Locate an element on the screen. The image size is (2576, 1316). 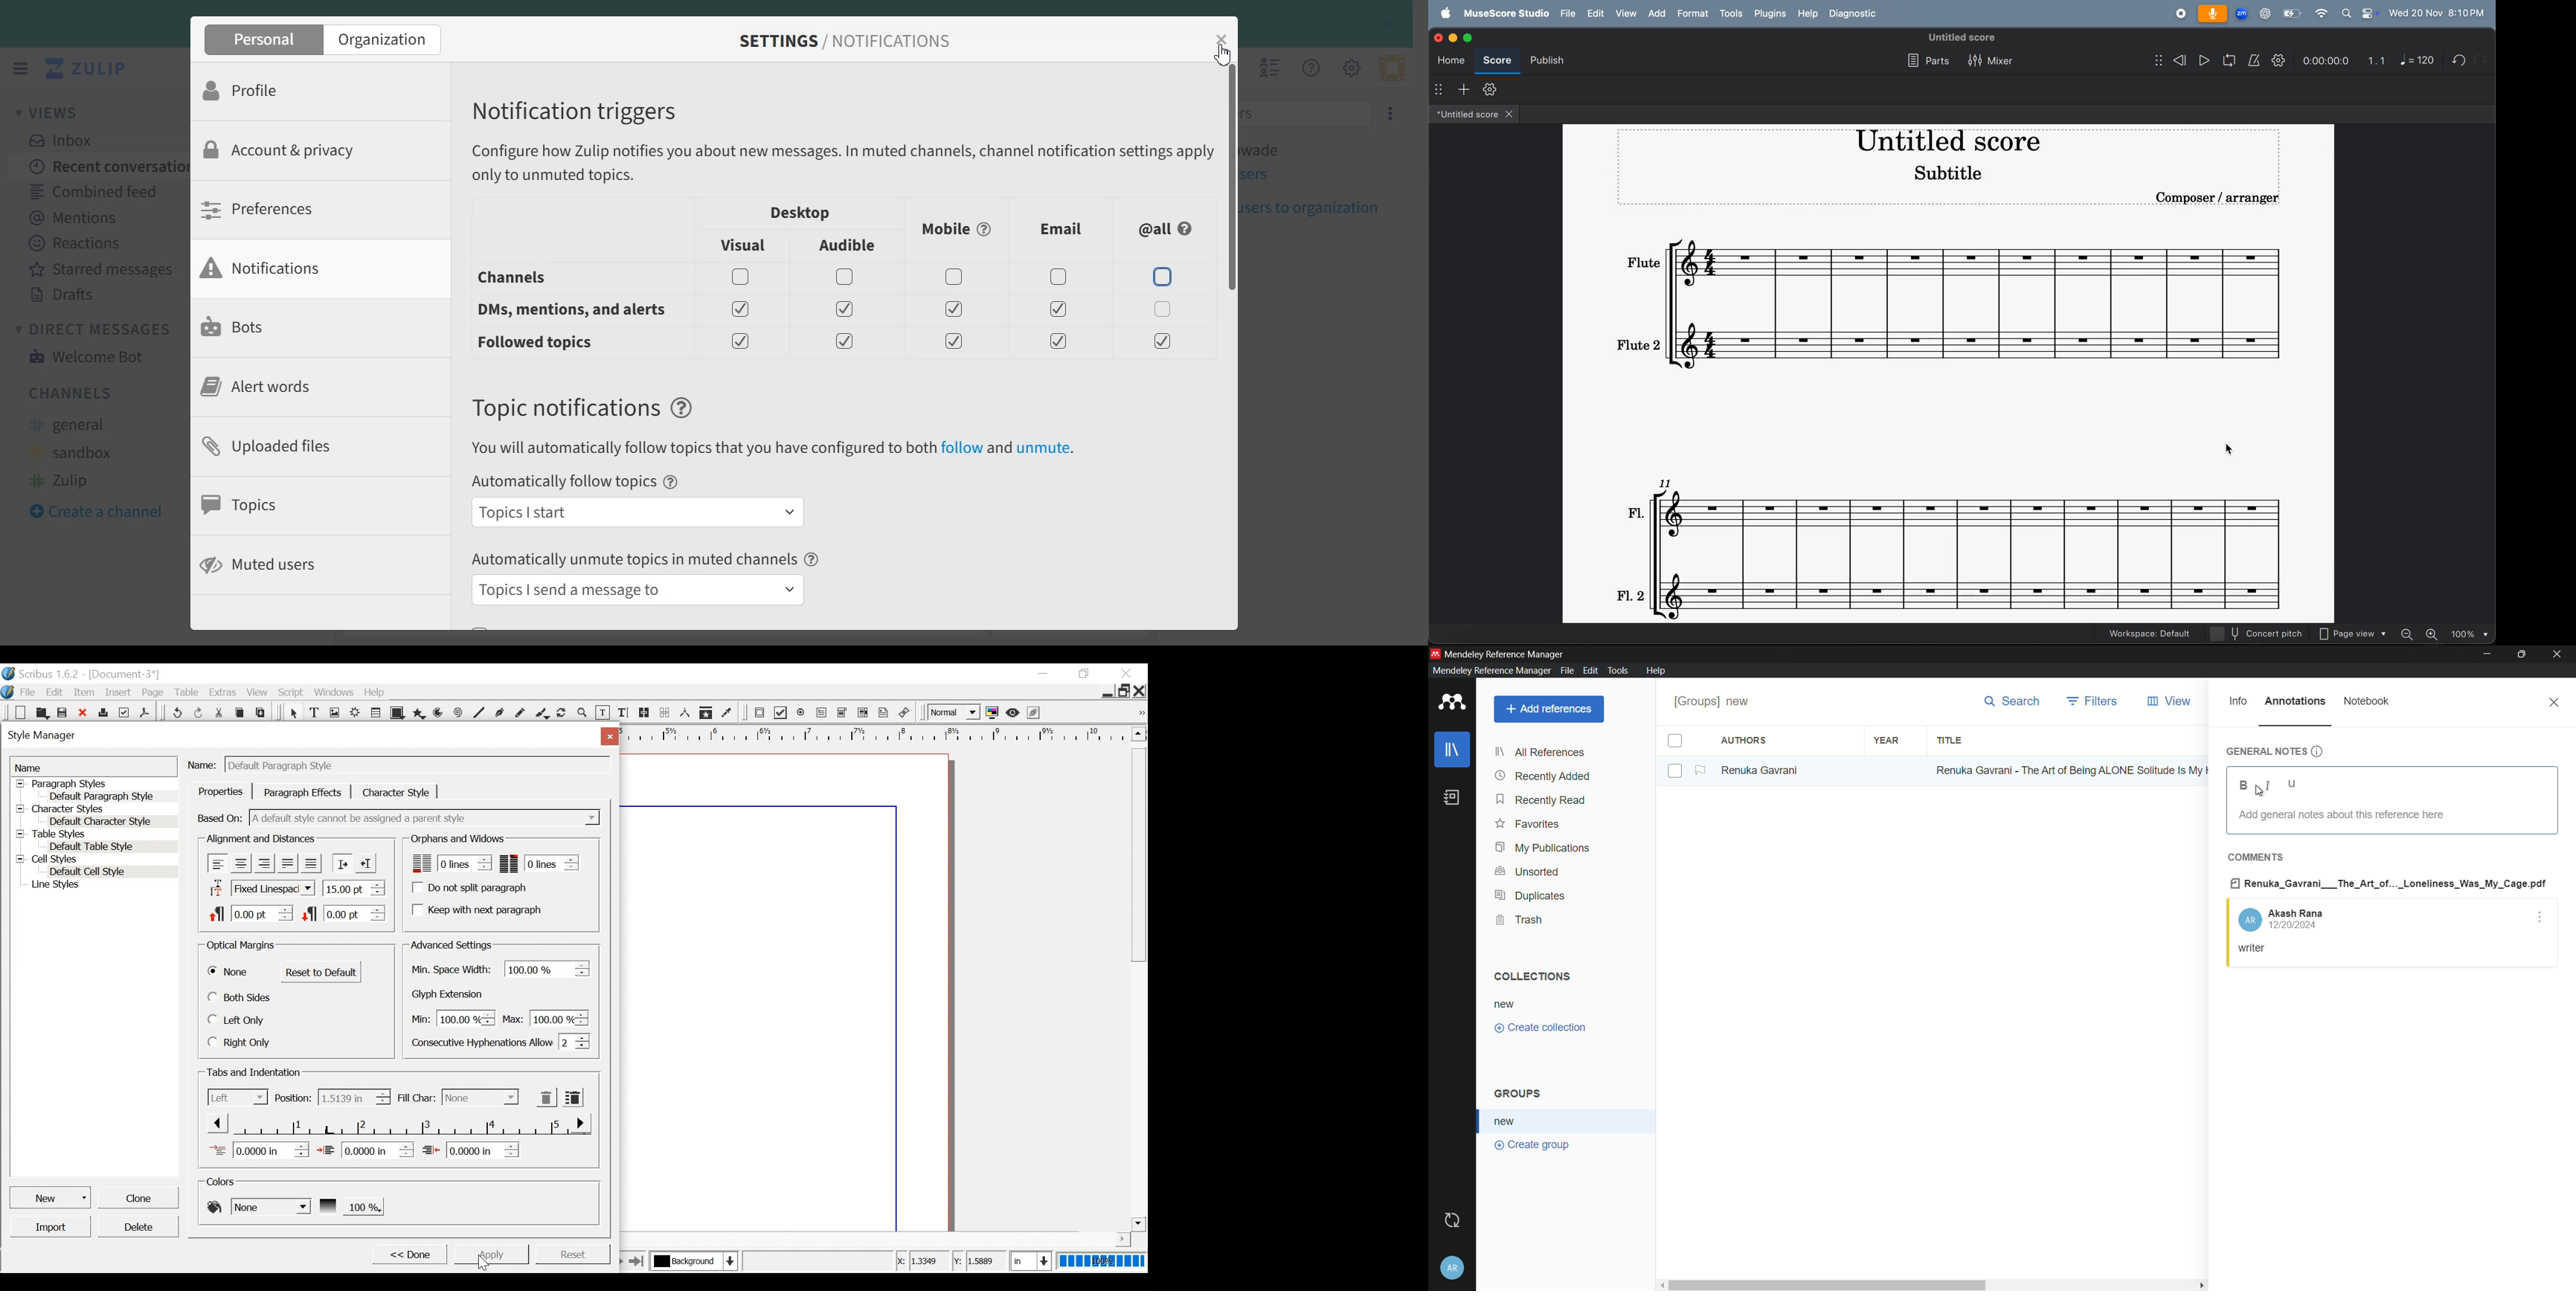
Default Cell Style is located at coordinates (113, 873).